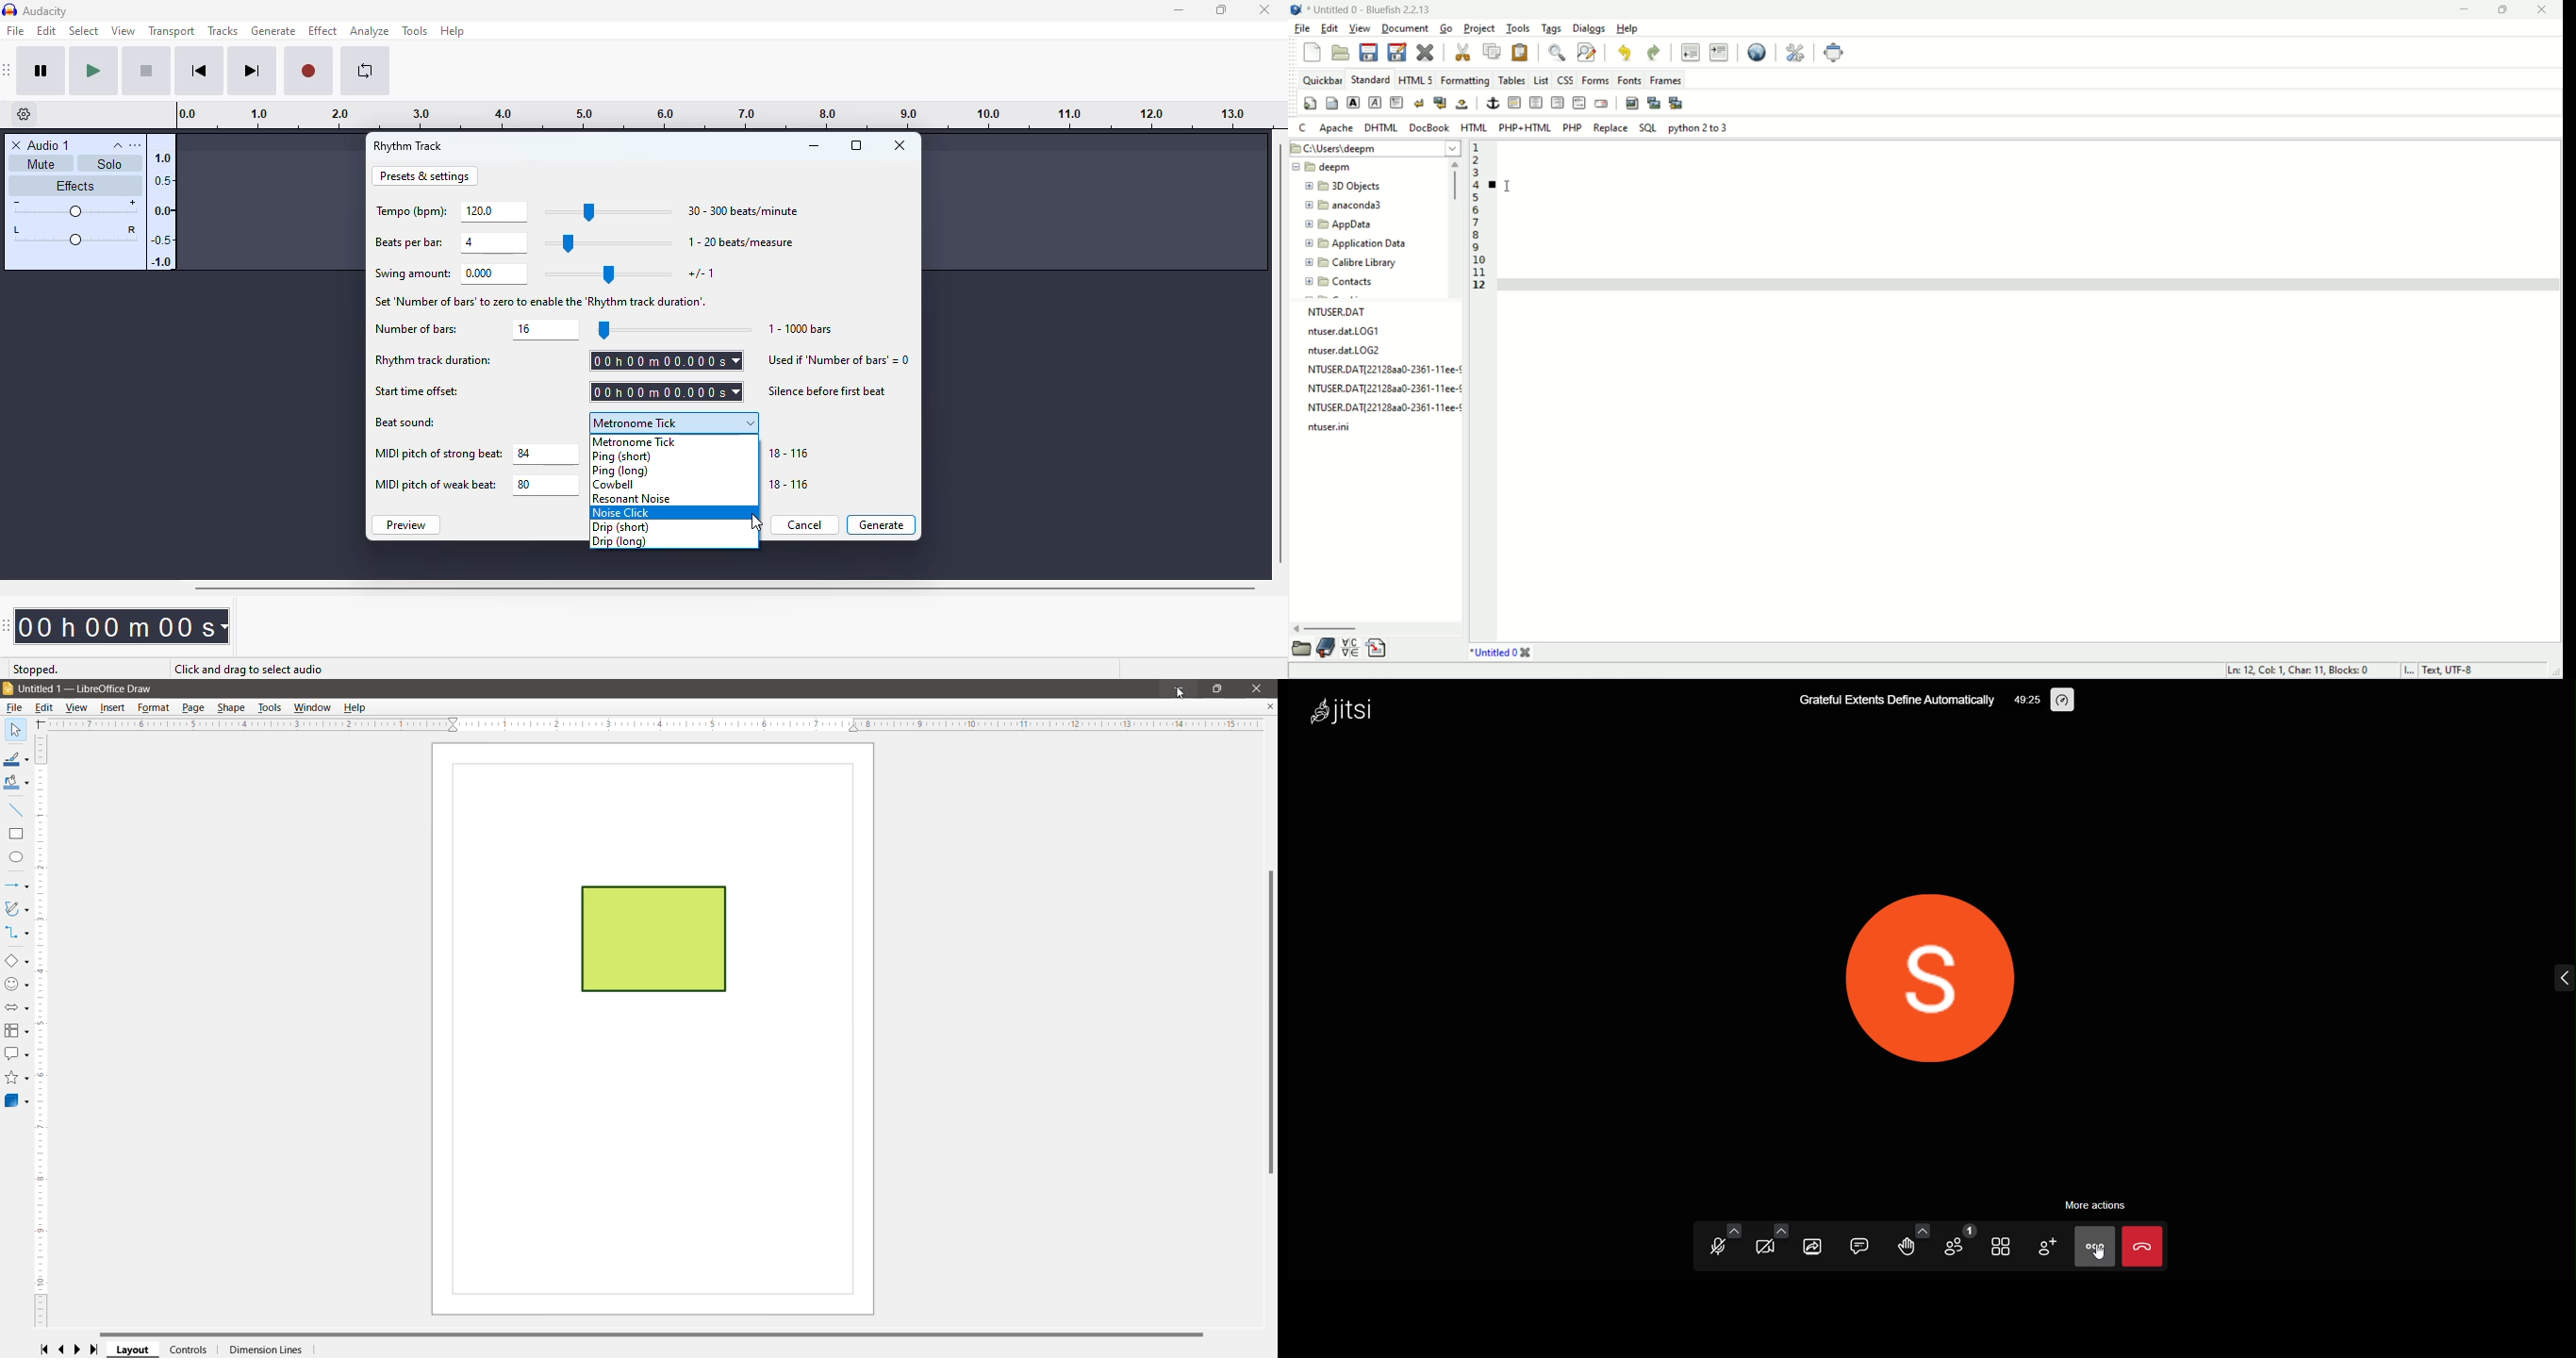 Image resolution: width=2576 pixels, height=1372 pixels. Describe the element at coordinates (1296, 10) in the screenshot. I see `logo` at that location.